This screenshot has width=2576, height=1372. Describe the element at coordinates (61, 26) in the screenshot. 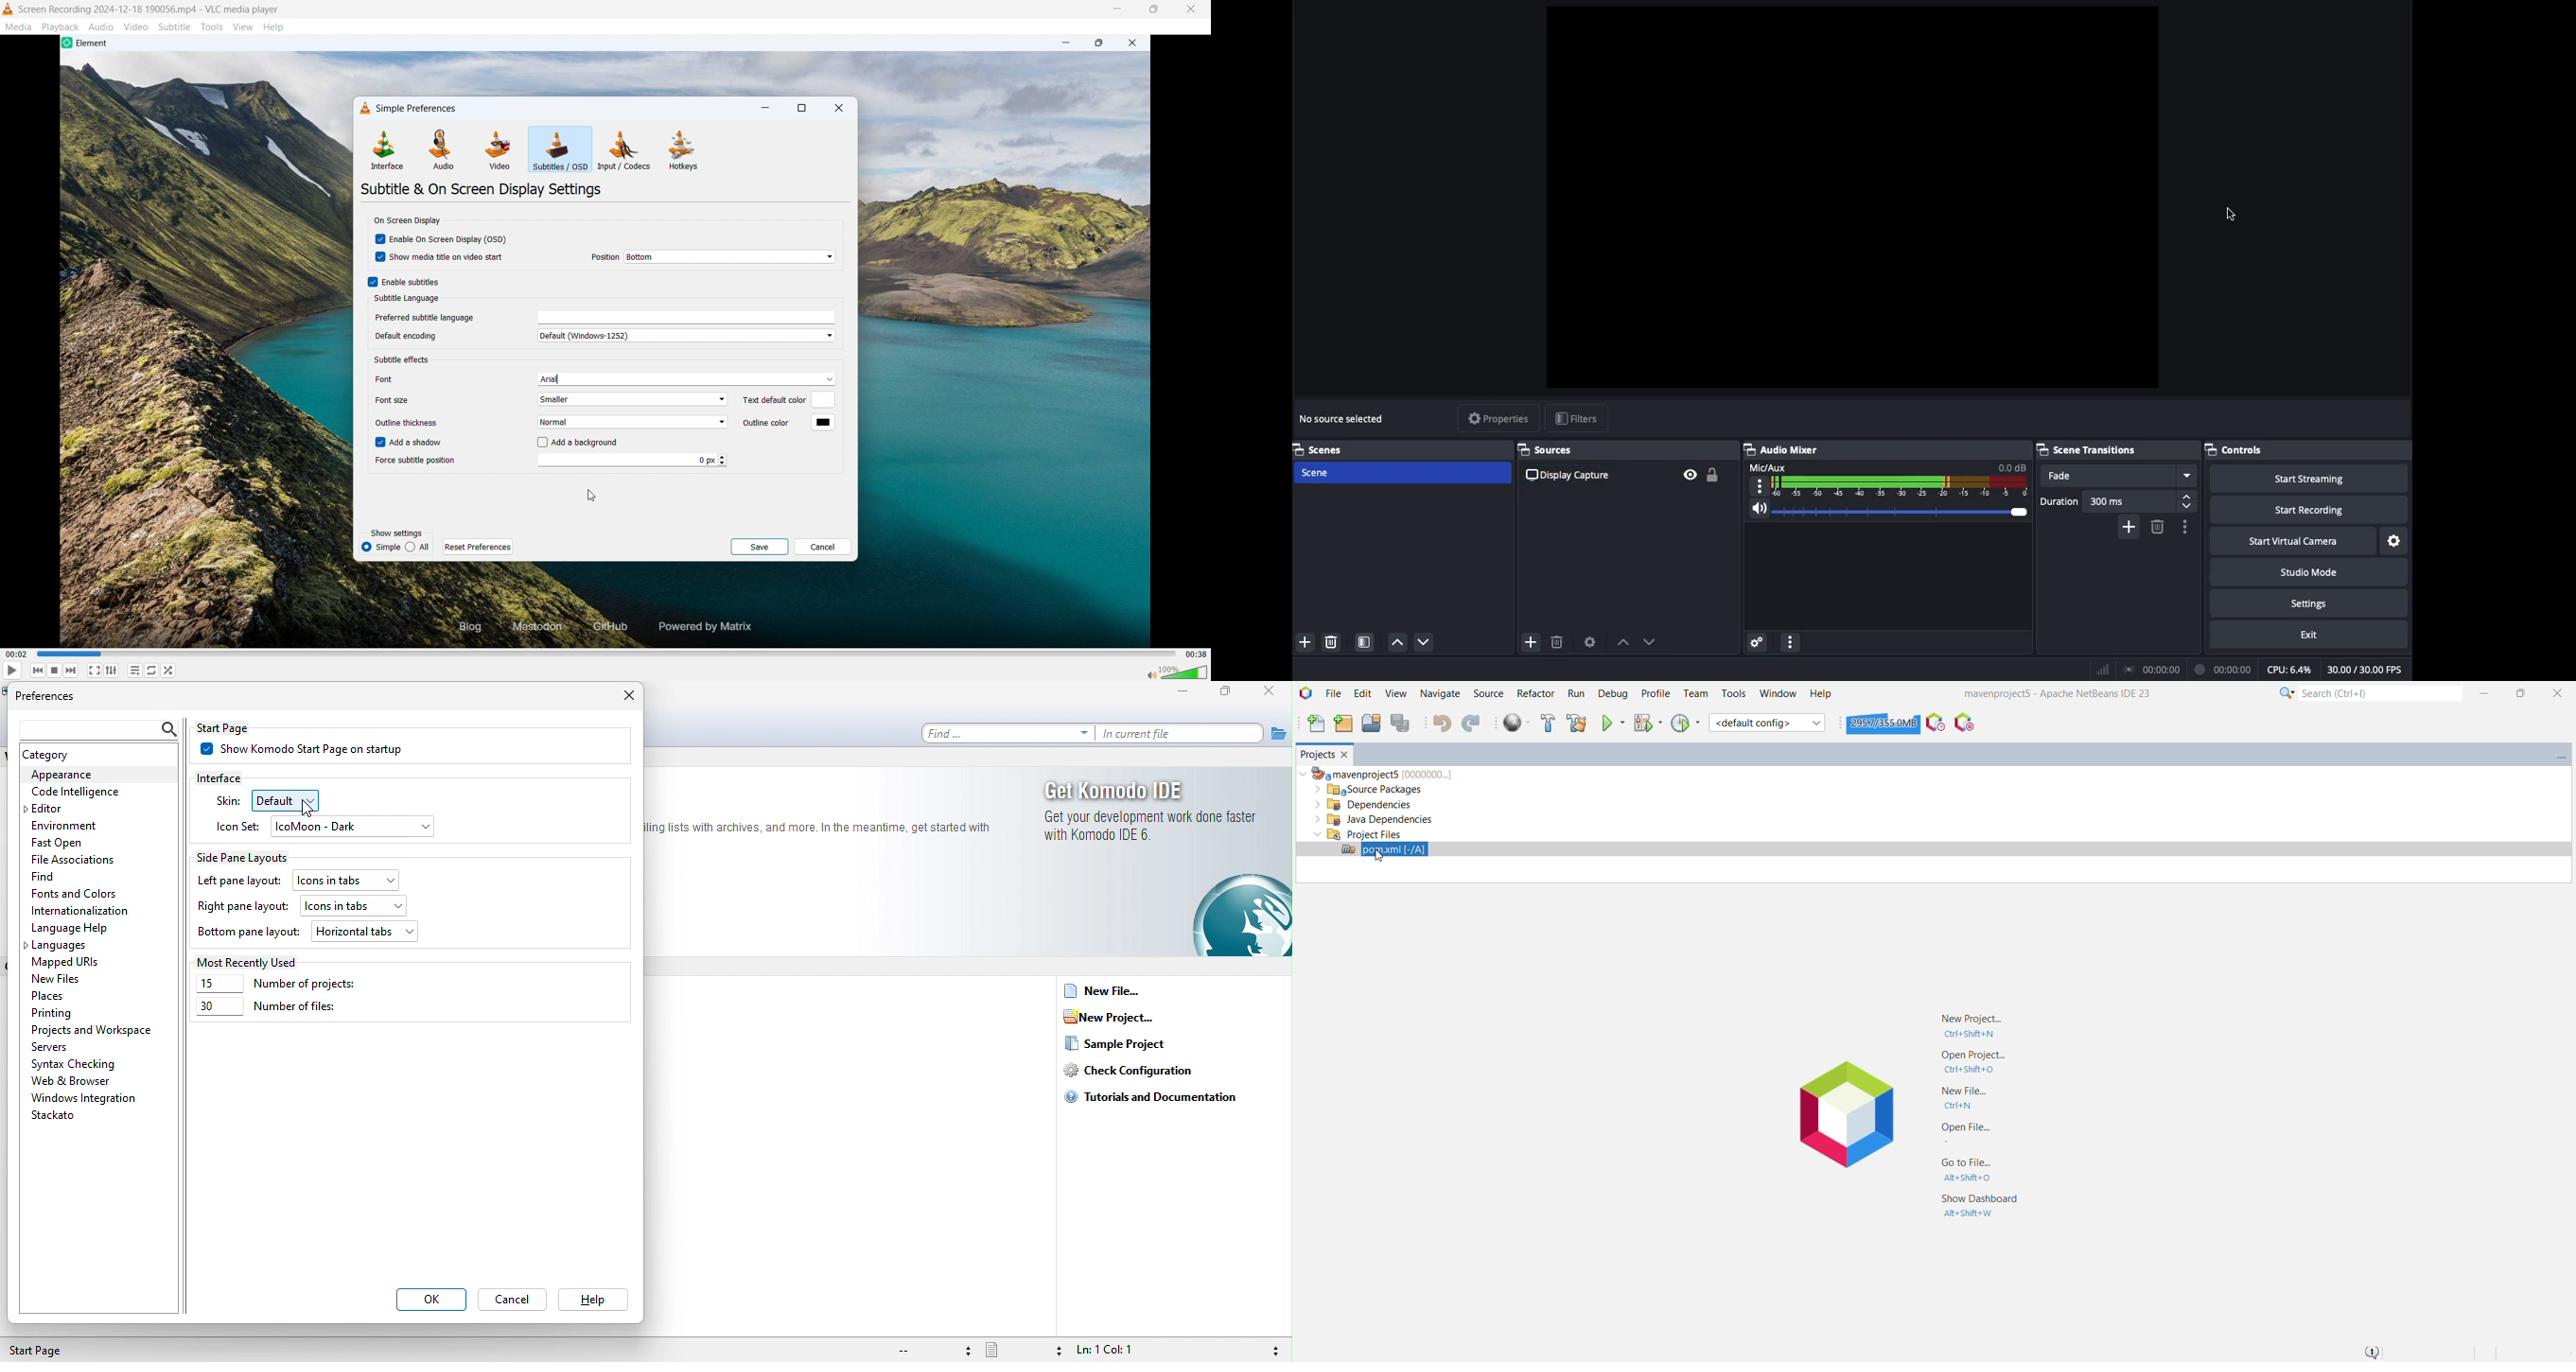

I see `playback` at that location.